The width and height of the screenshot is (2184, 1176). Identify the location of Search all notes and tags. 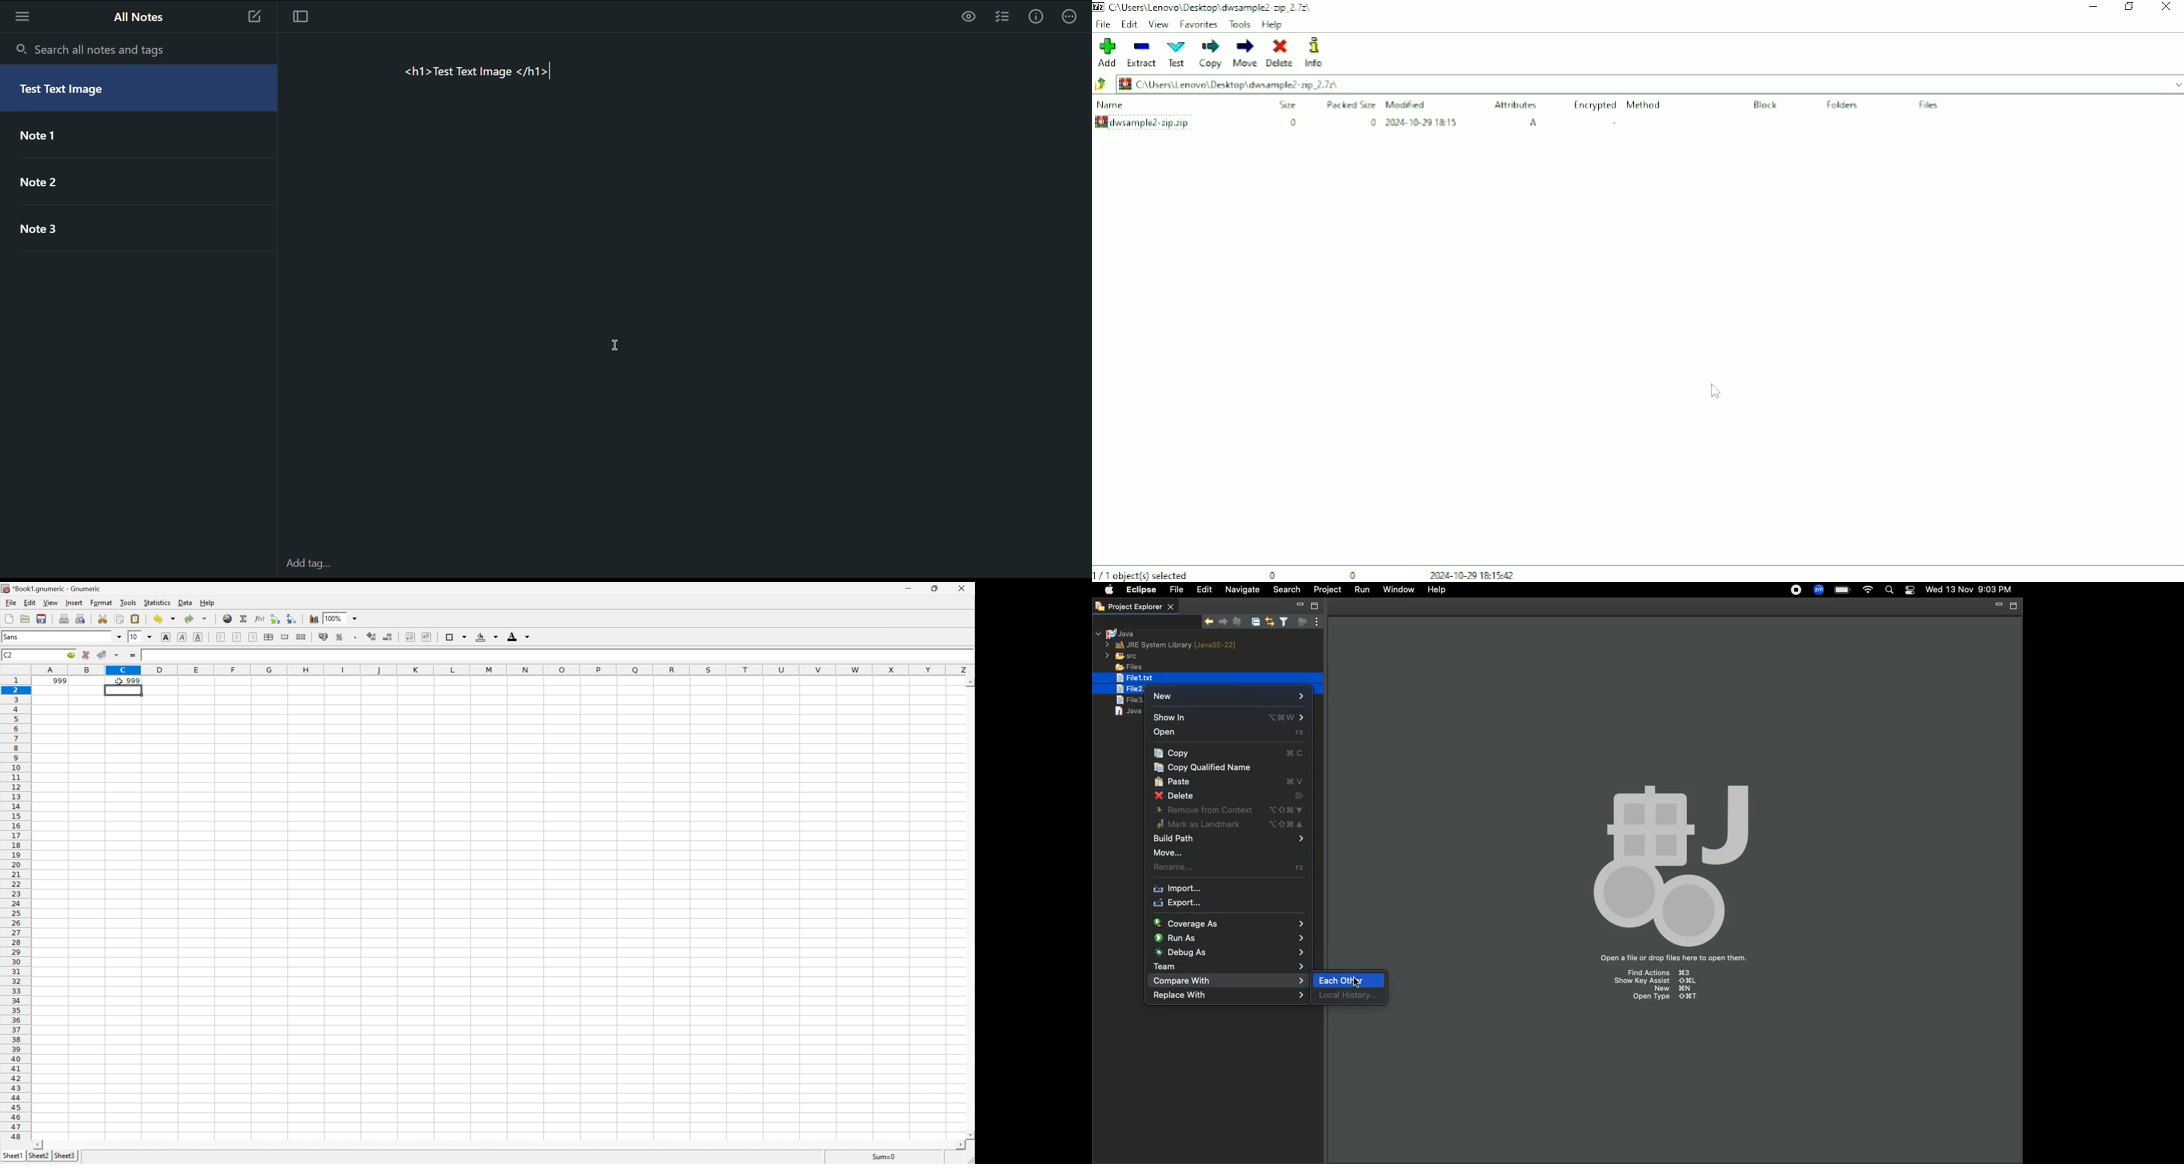
(89, 47).